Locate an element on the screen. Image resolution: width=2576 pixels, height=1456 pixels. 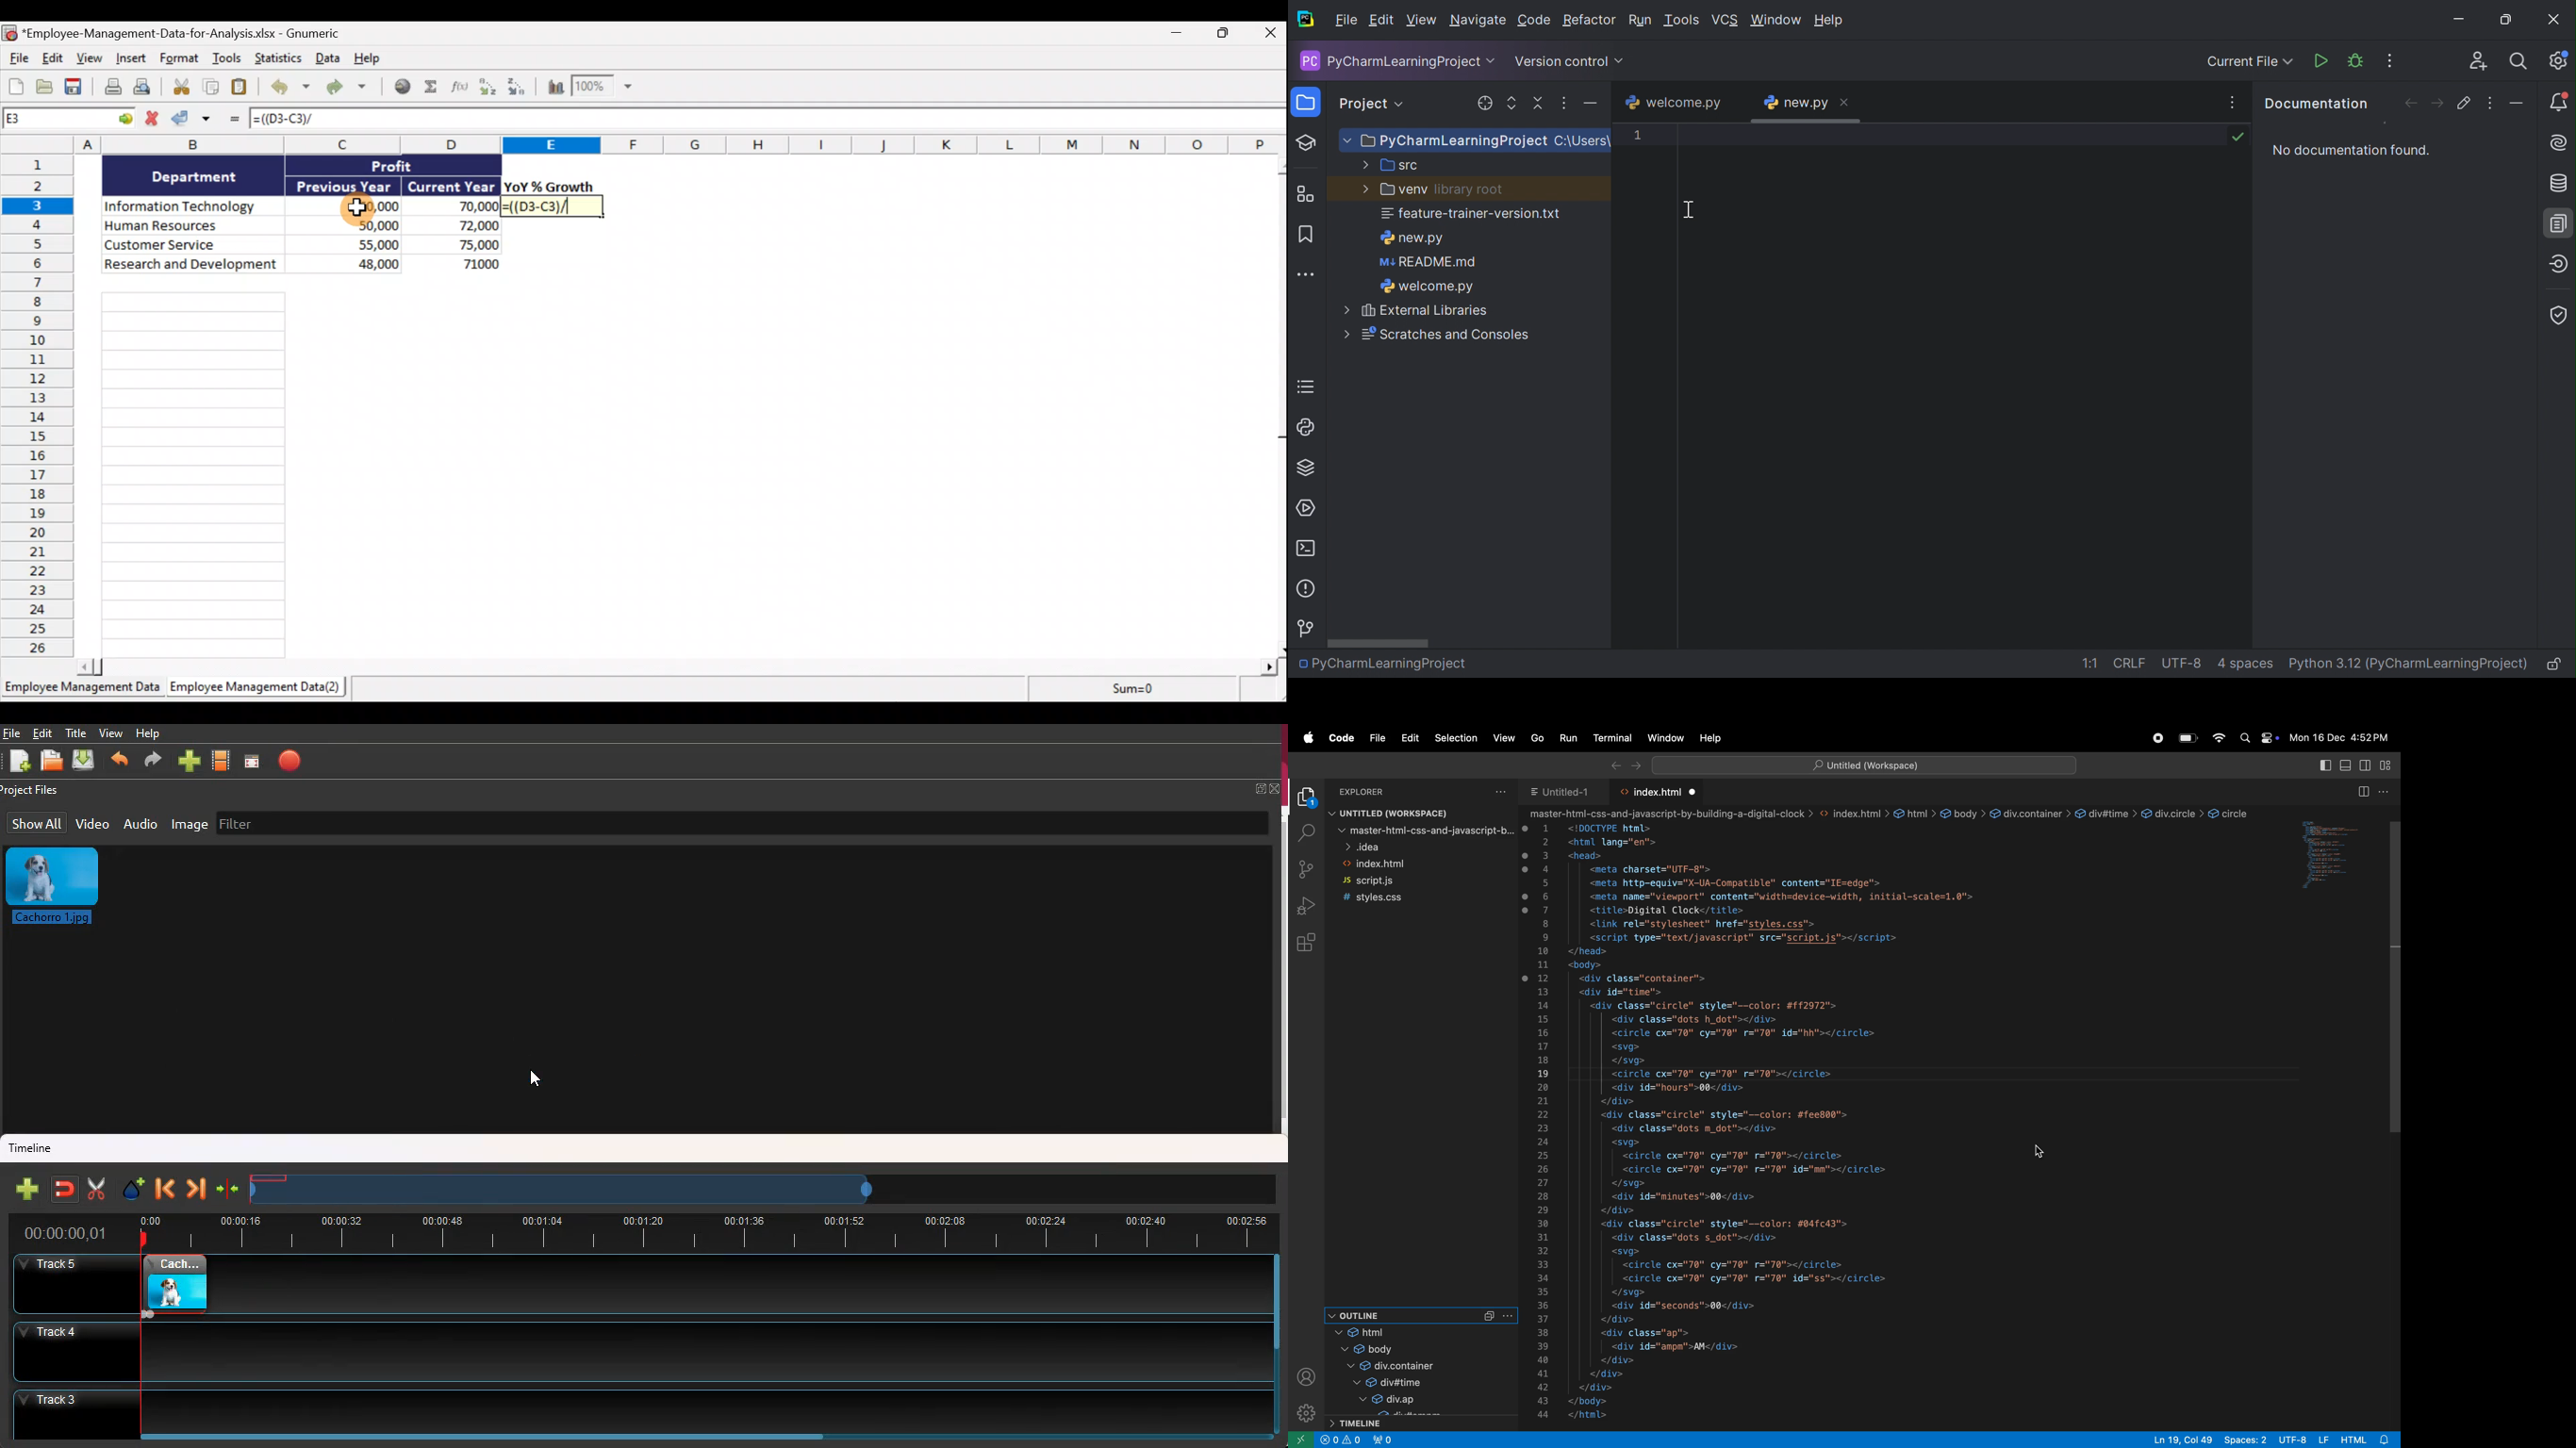
date and time is located at coordinates (2342, 736).